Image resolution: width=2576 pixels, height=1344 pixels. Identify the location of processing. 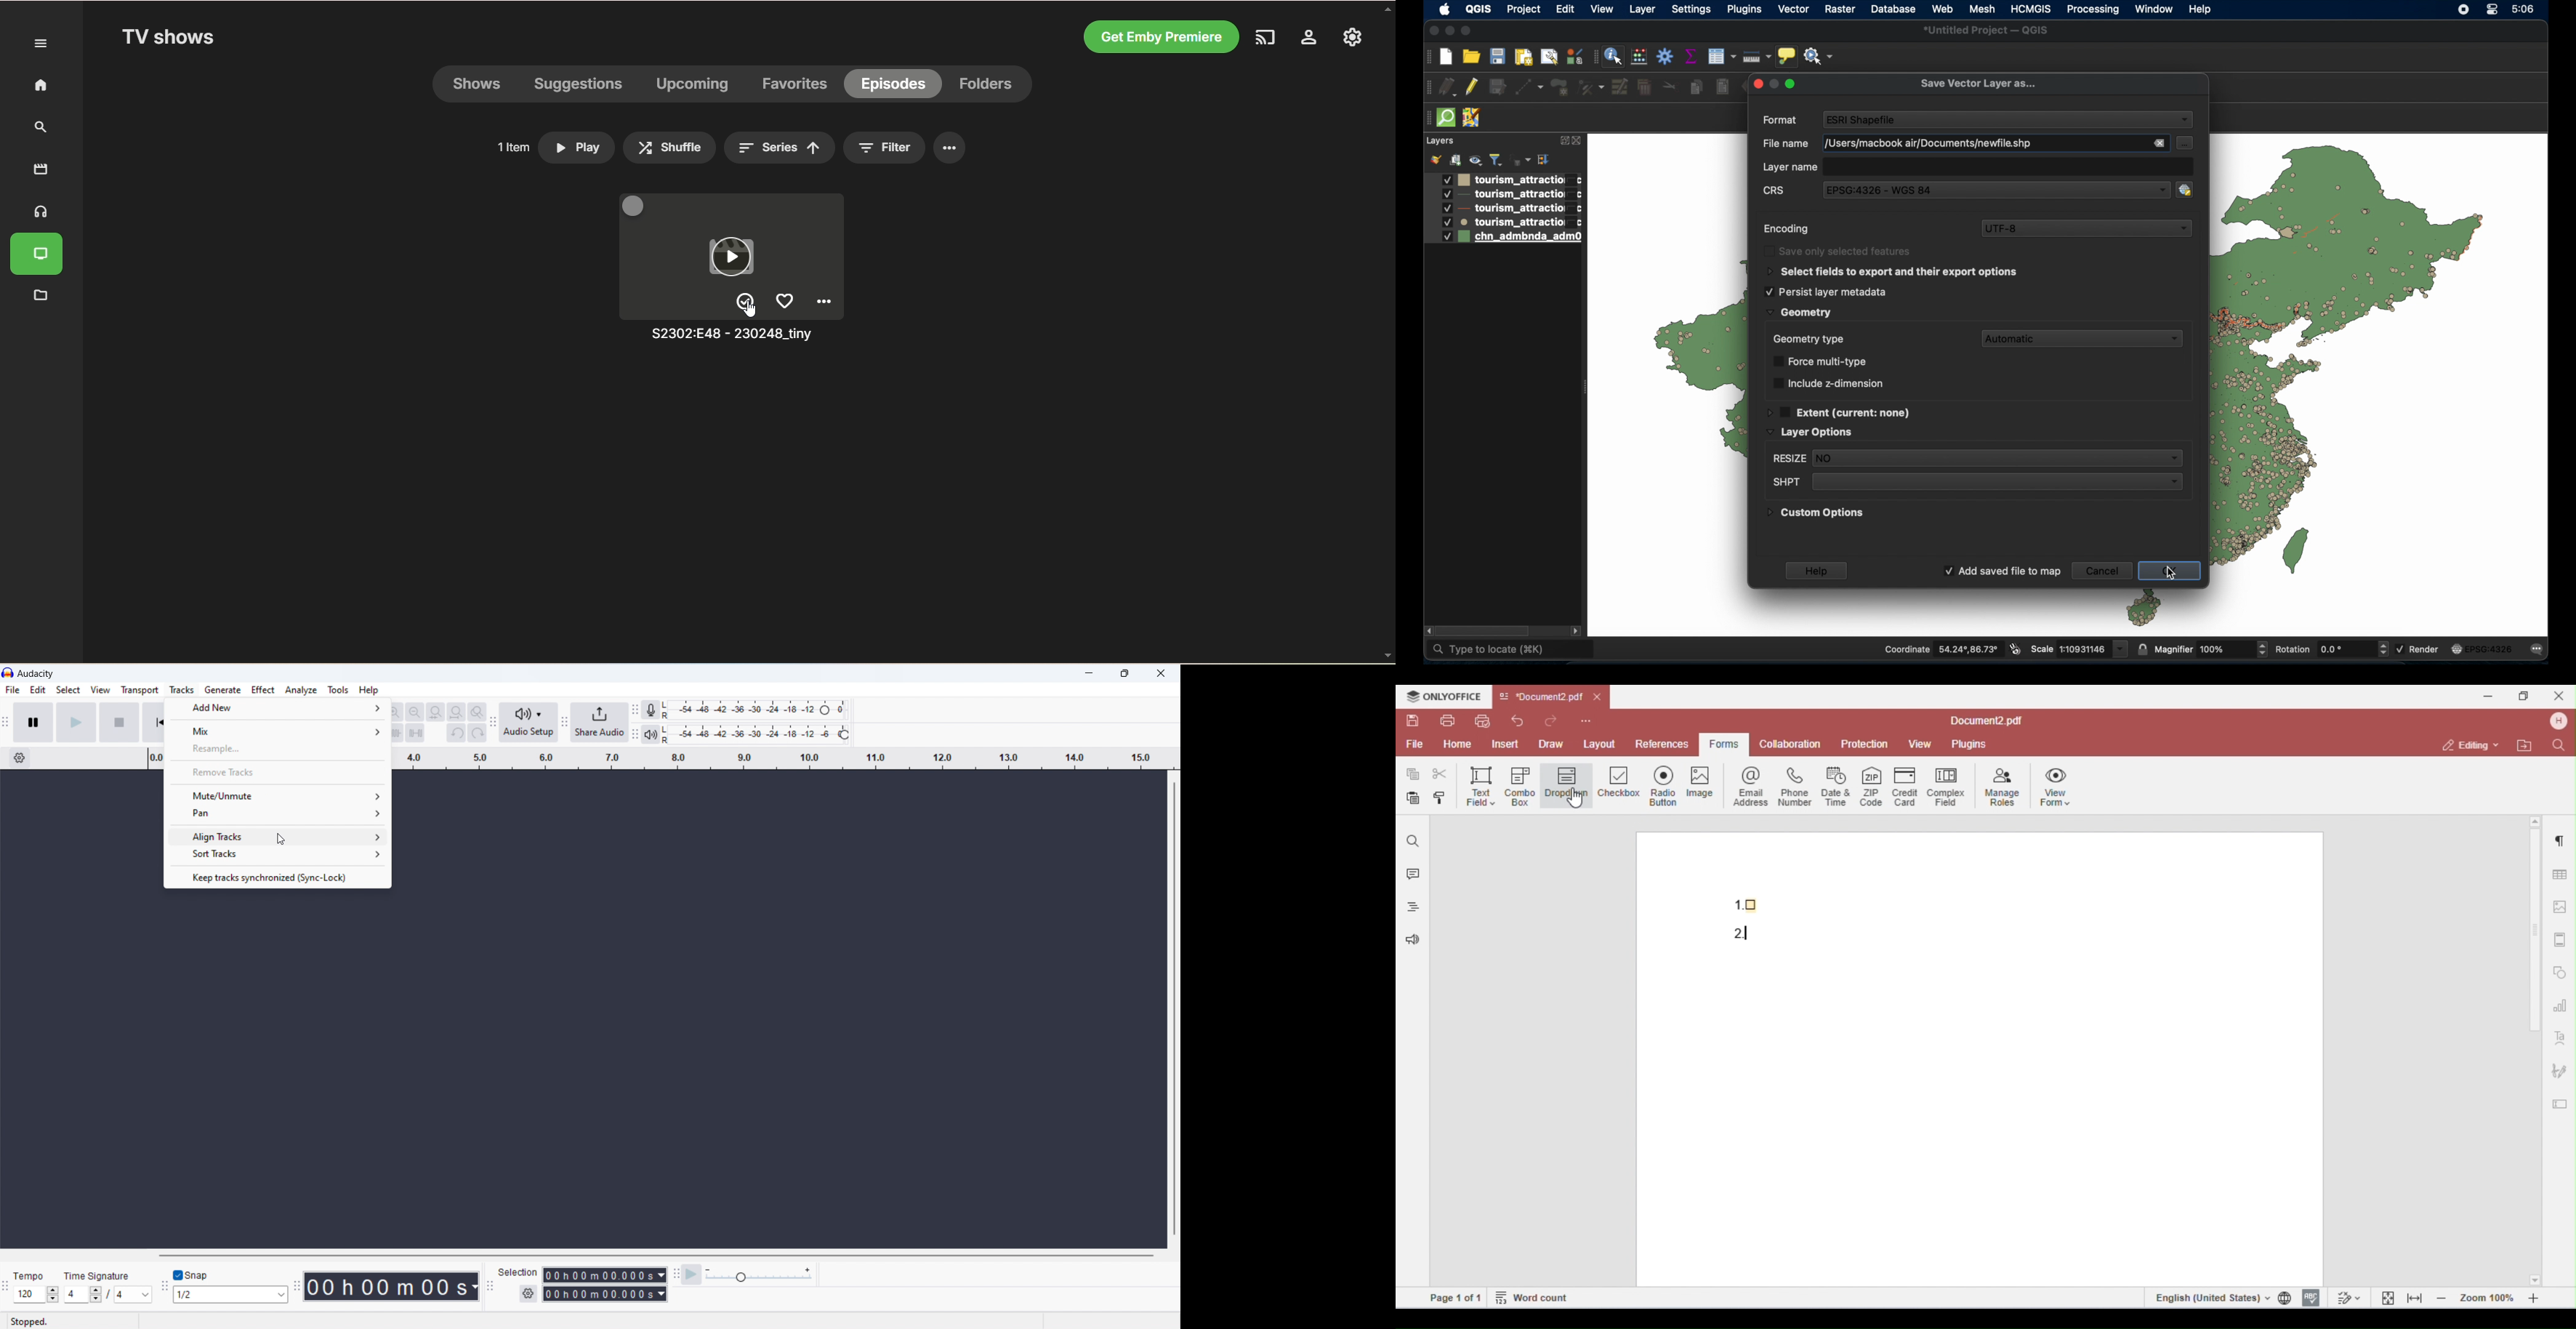
(2093, 10).